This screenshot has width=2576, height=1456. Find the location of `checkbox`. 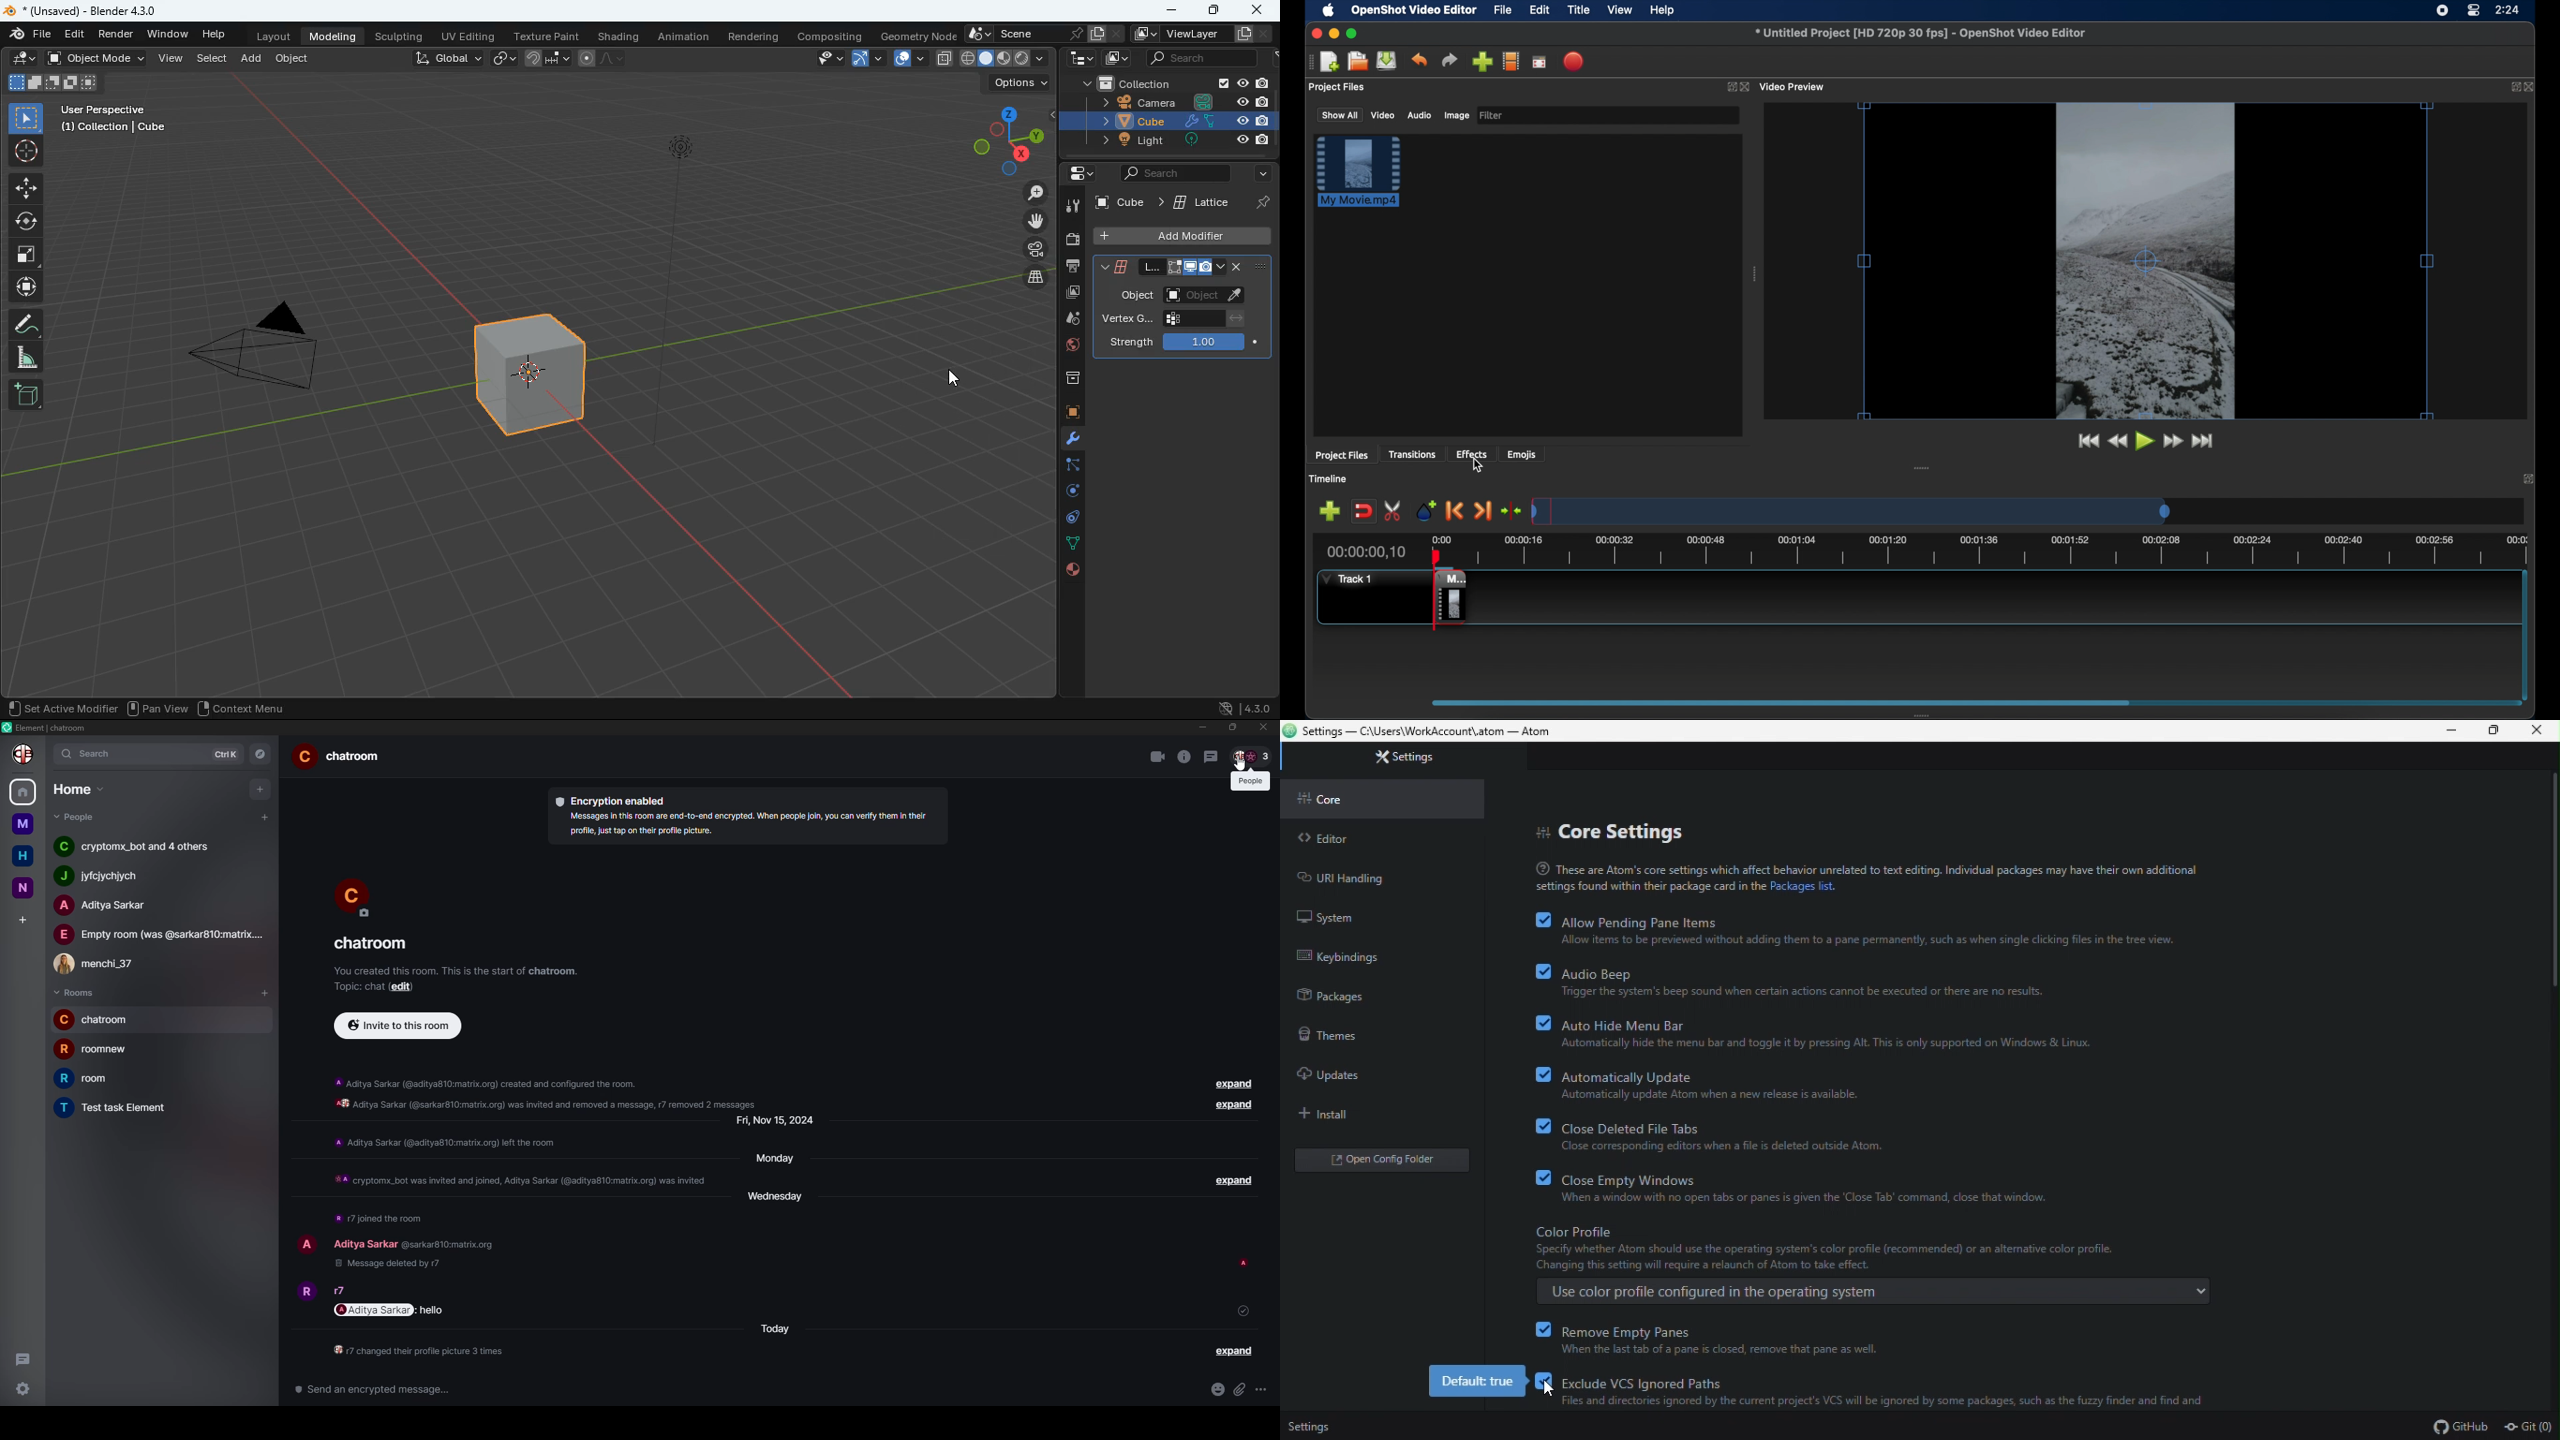

checkbox is located at coordinates (1533, 972).